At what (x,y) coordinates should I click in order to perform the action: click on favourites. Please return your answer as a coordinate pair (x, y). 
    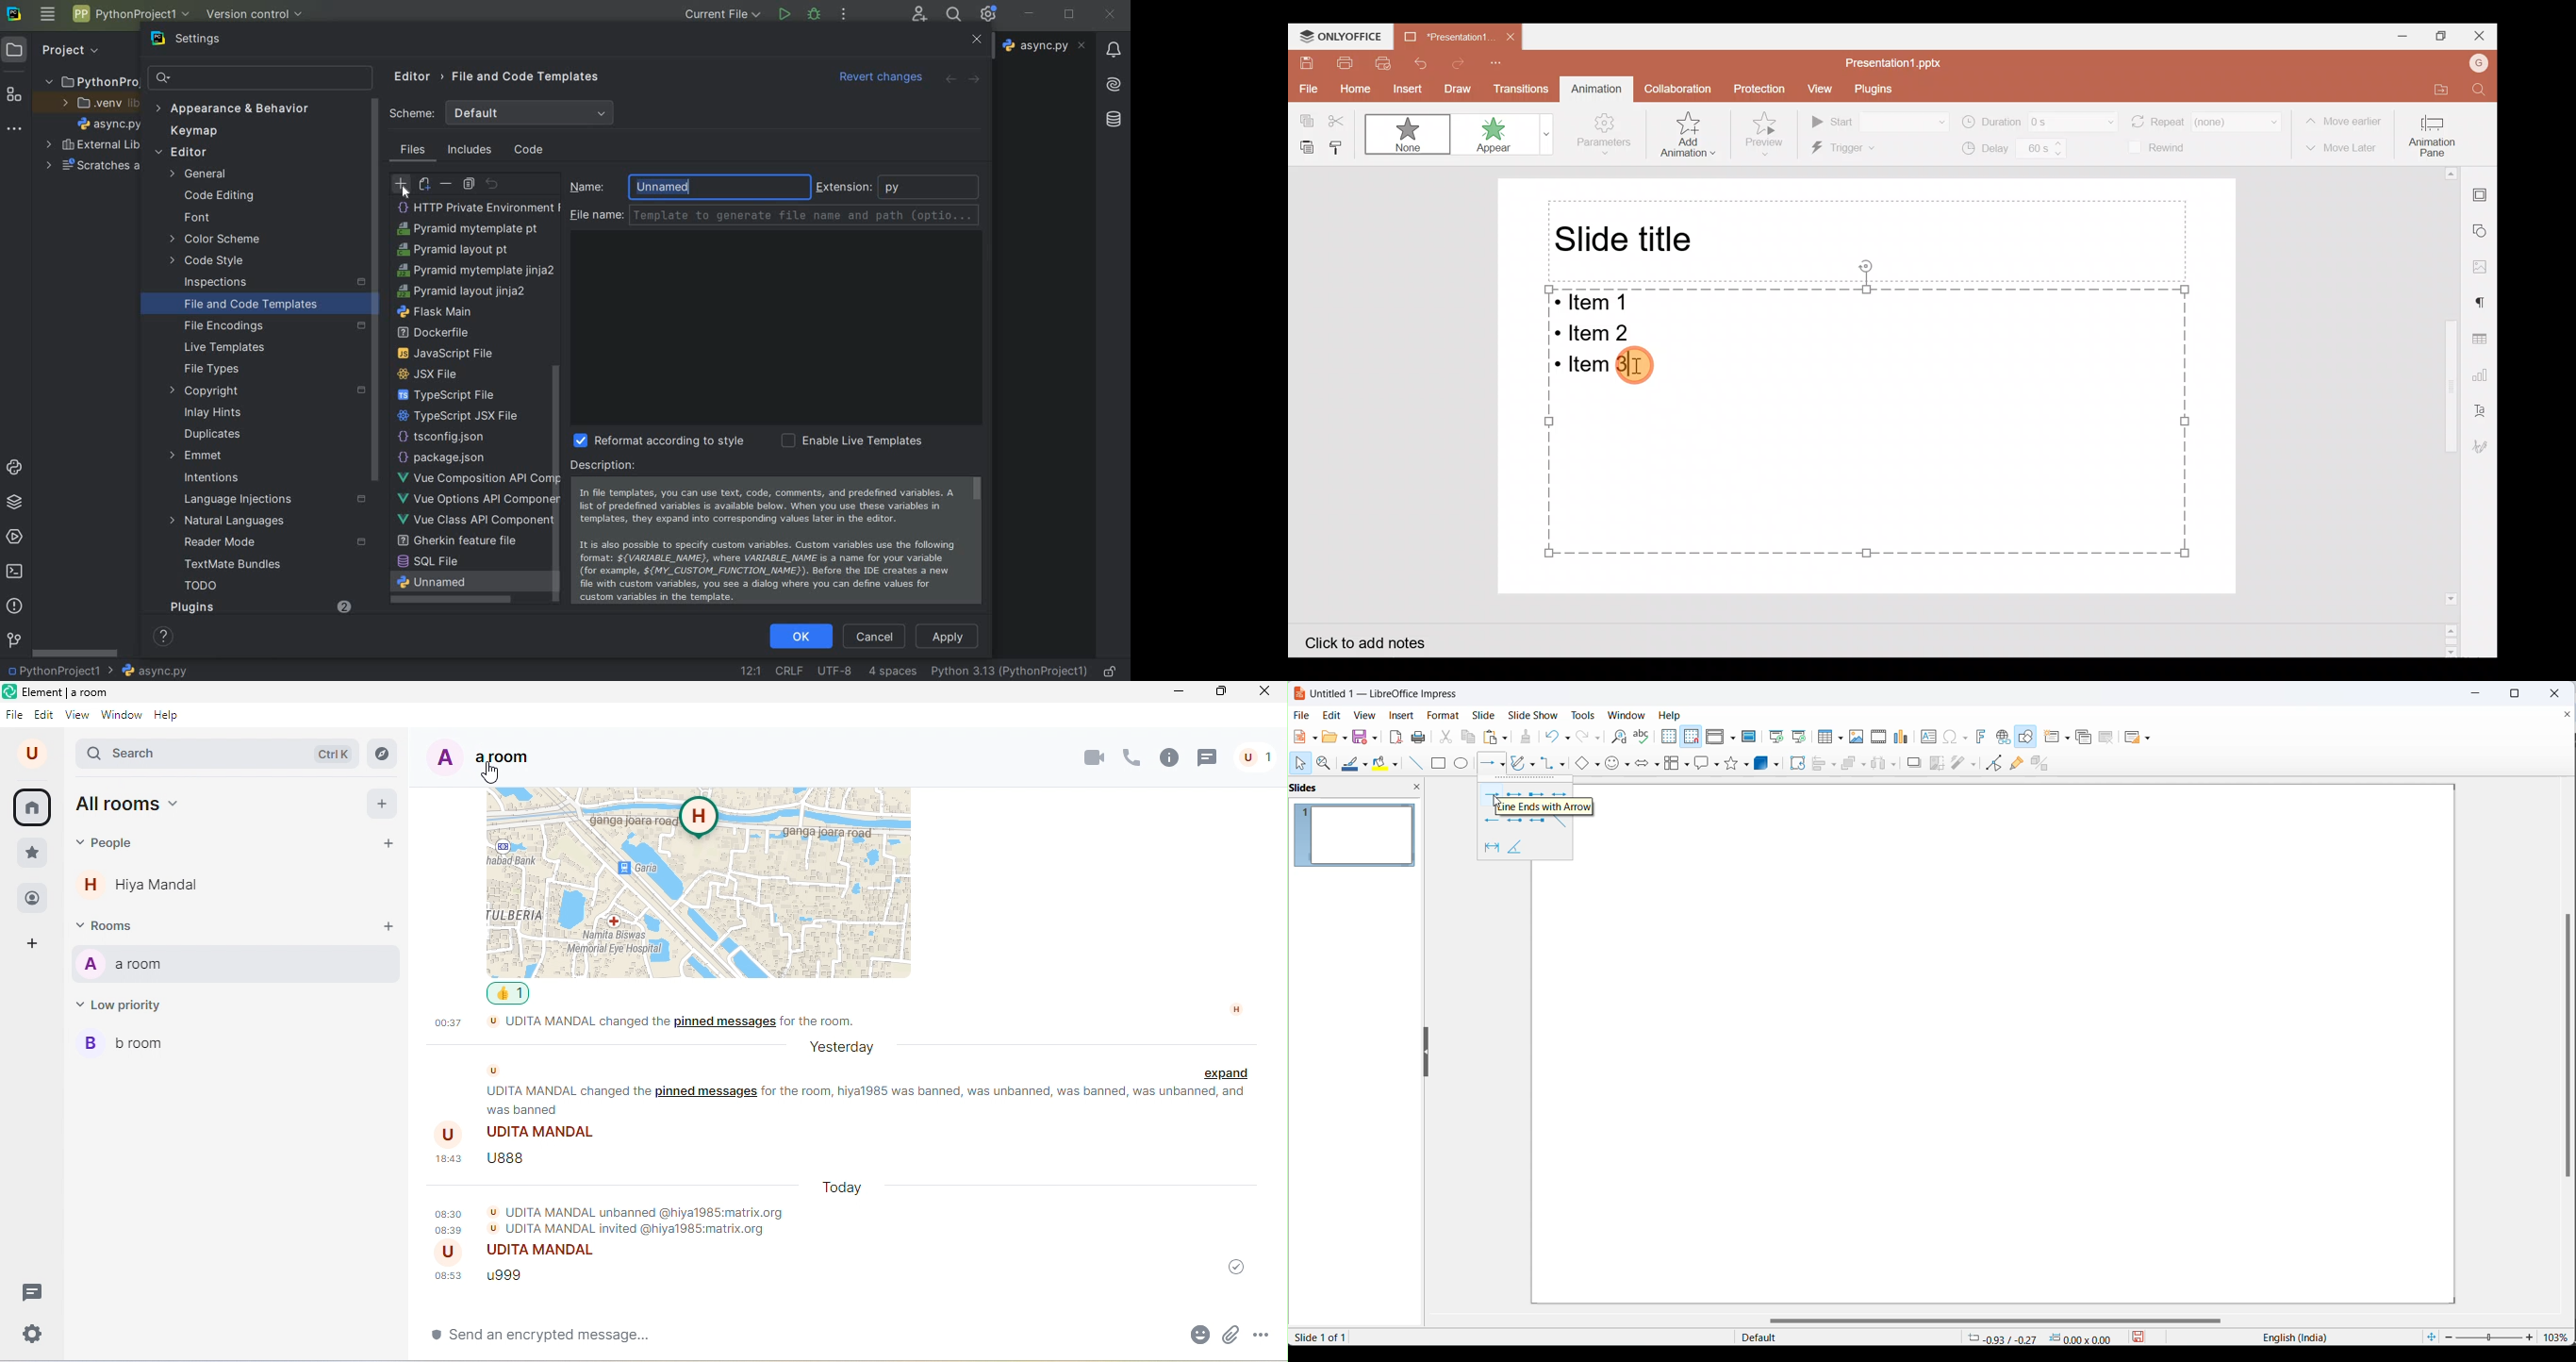
    Looking at the image, I should click on (32, 854).